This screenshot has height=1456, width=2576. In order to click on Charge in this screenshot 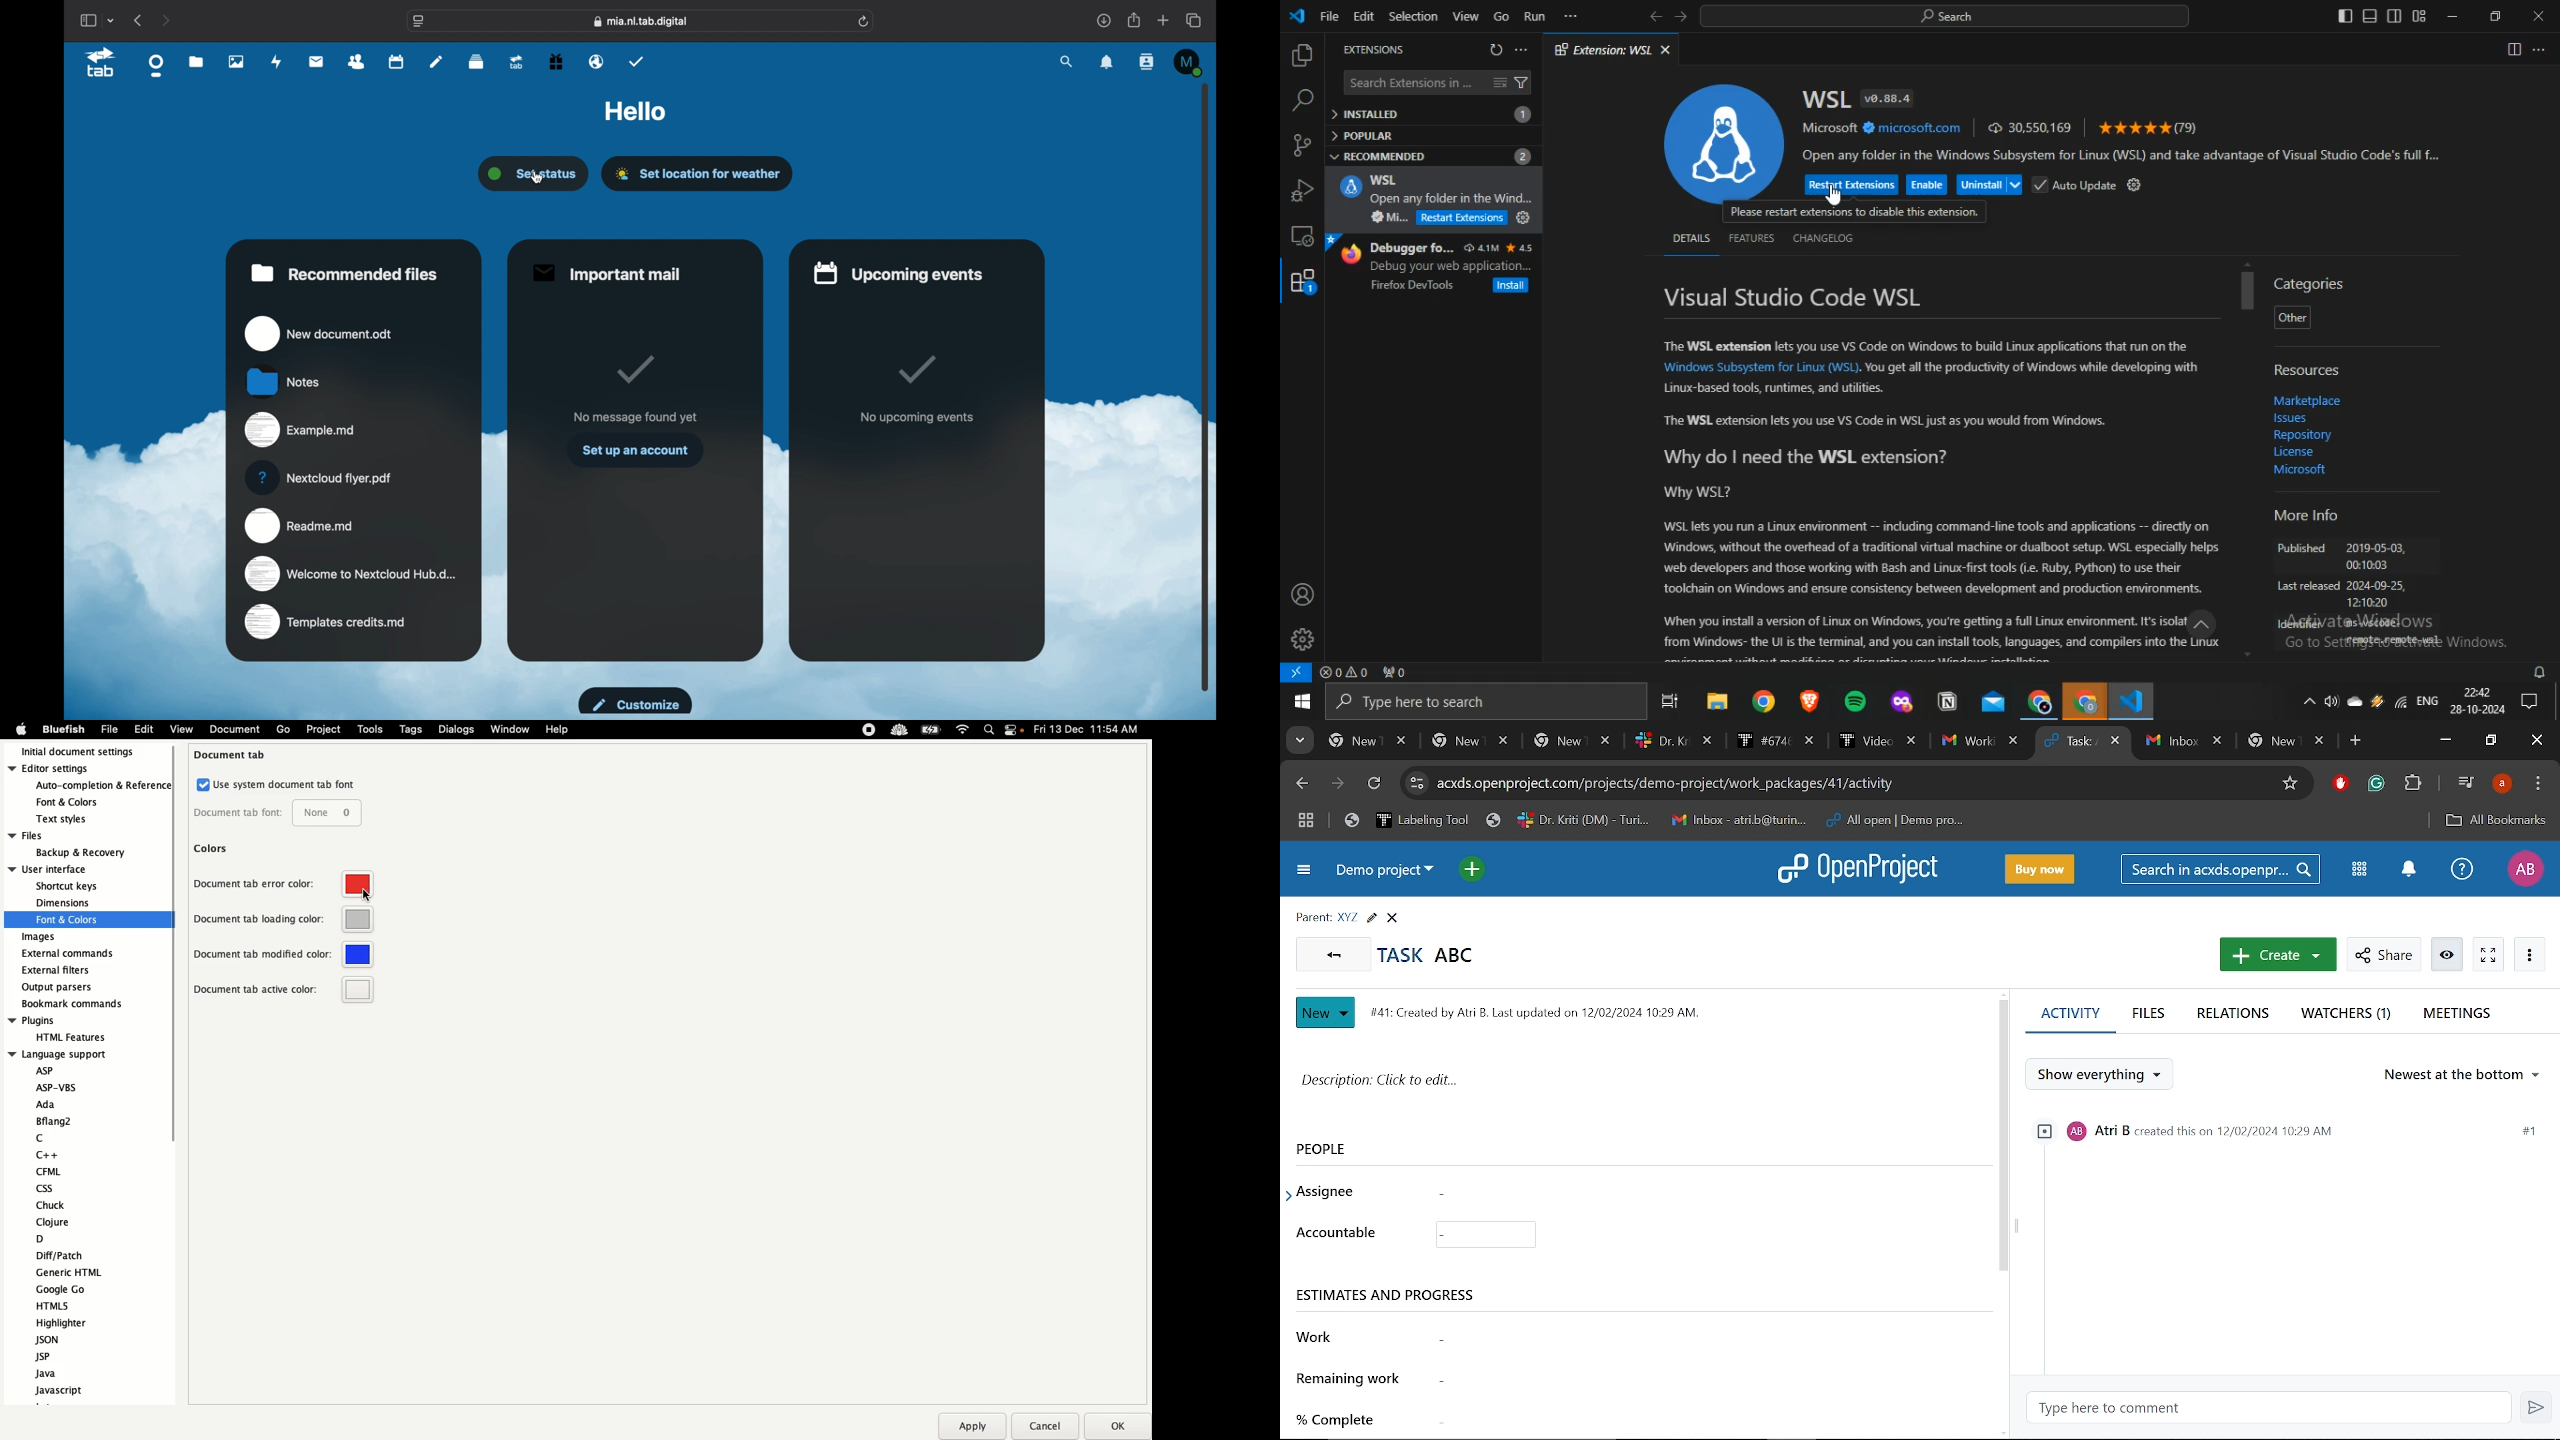, I will do `click(930, 731)`.